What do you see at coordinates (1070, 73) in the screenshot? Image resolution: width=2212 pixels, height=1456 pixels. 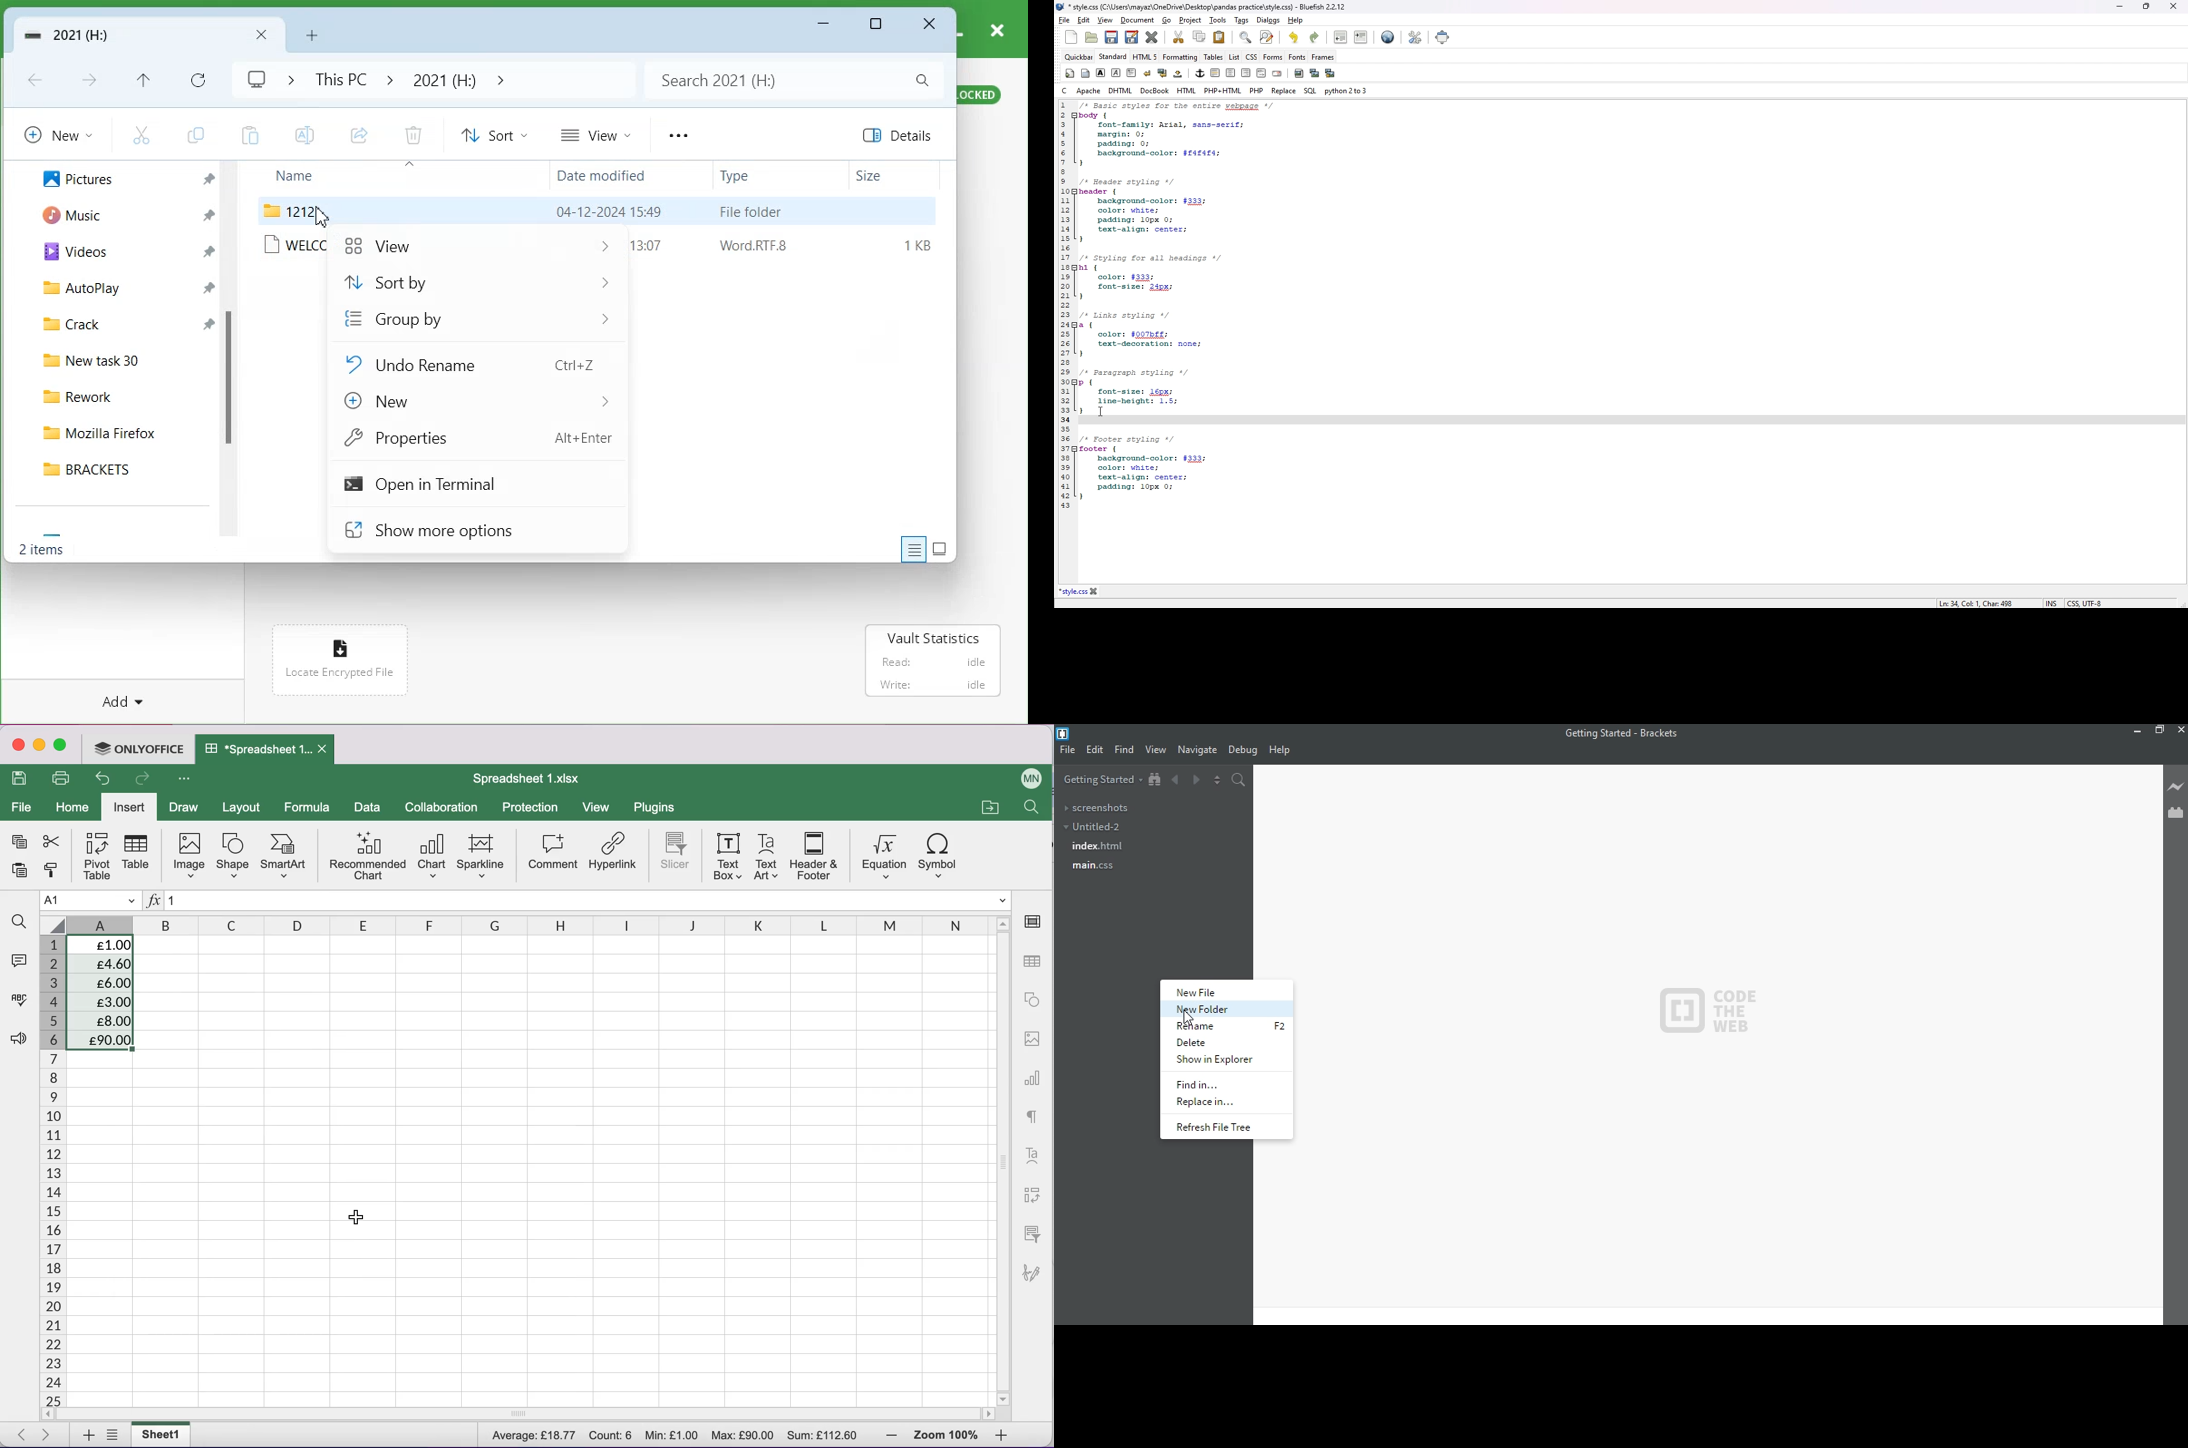 I see `quickstart` at bounding box center [1070, 73].